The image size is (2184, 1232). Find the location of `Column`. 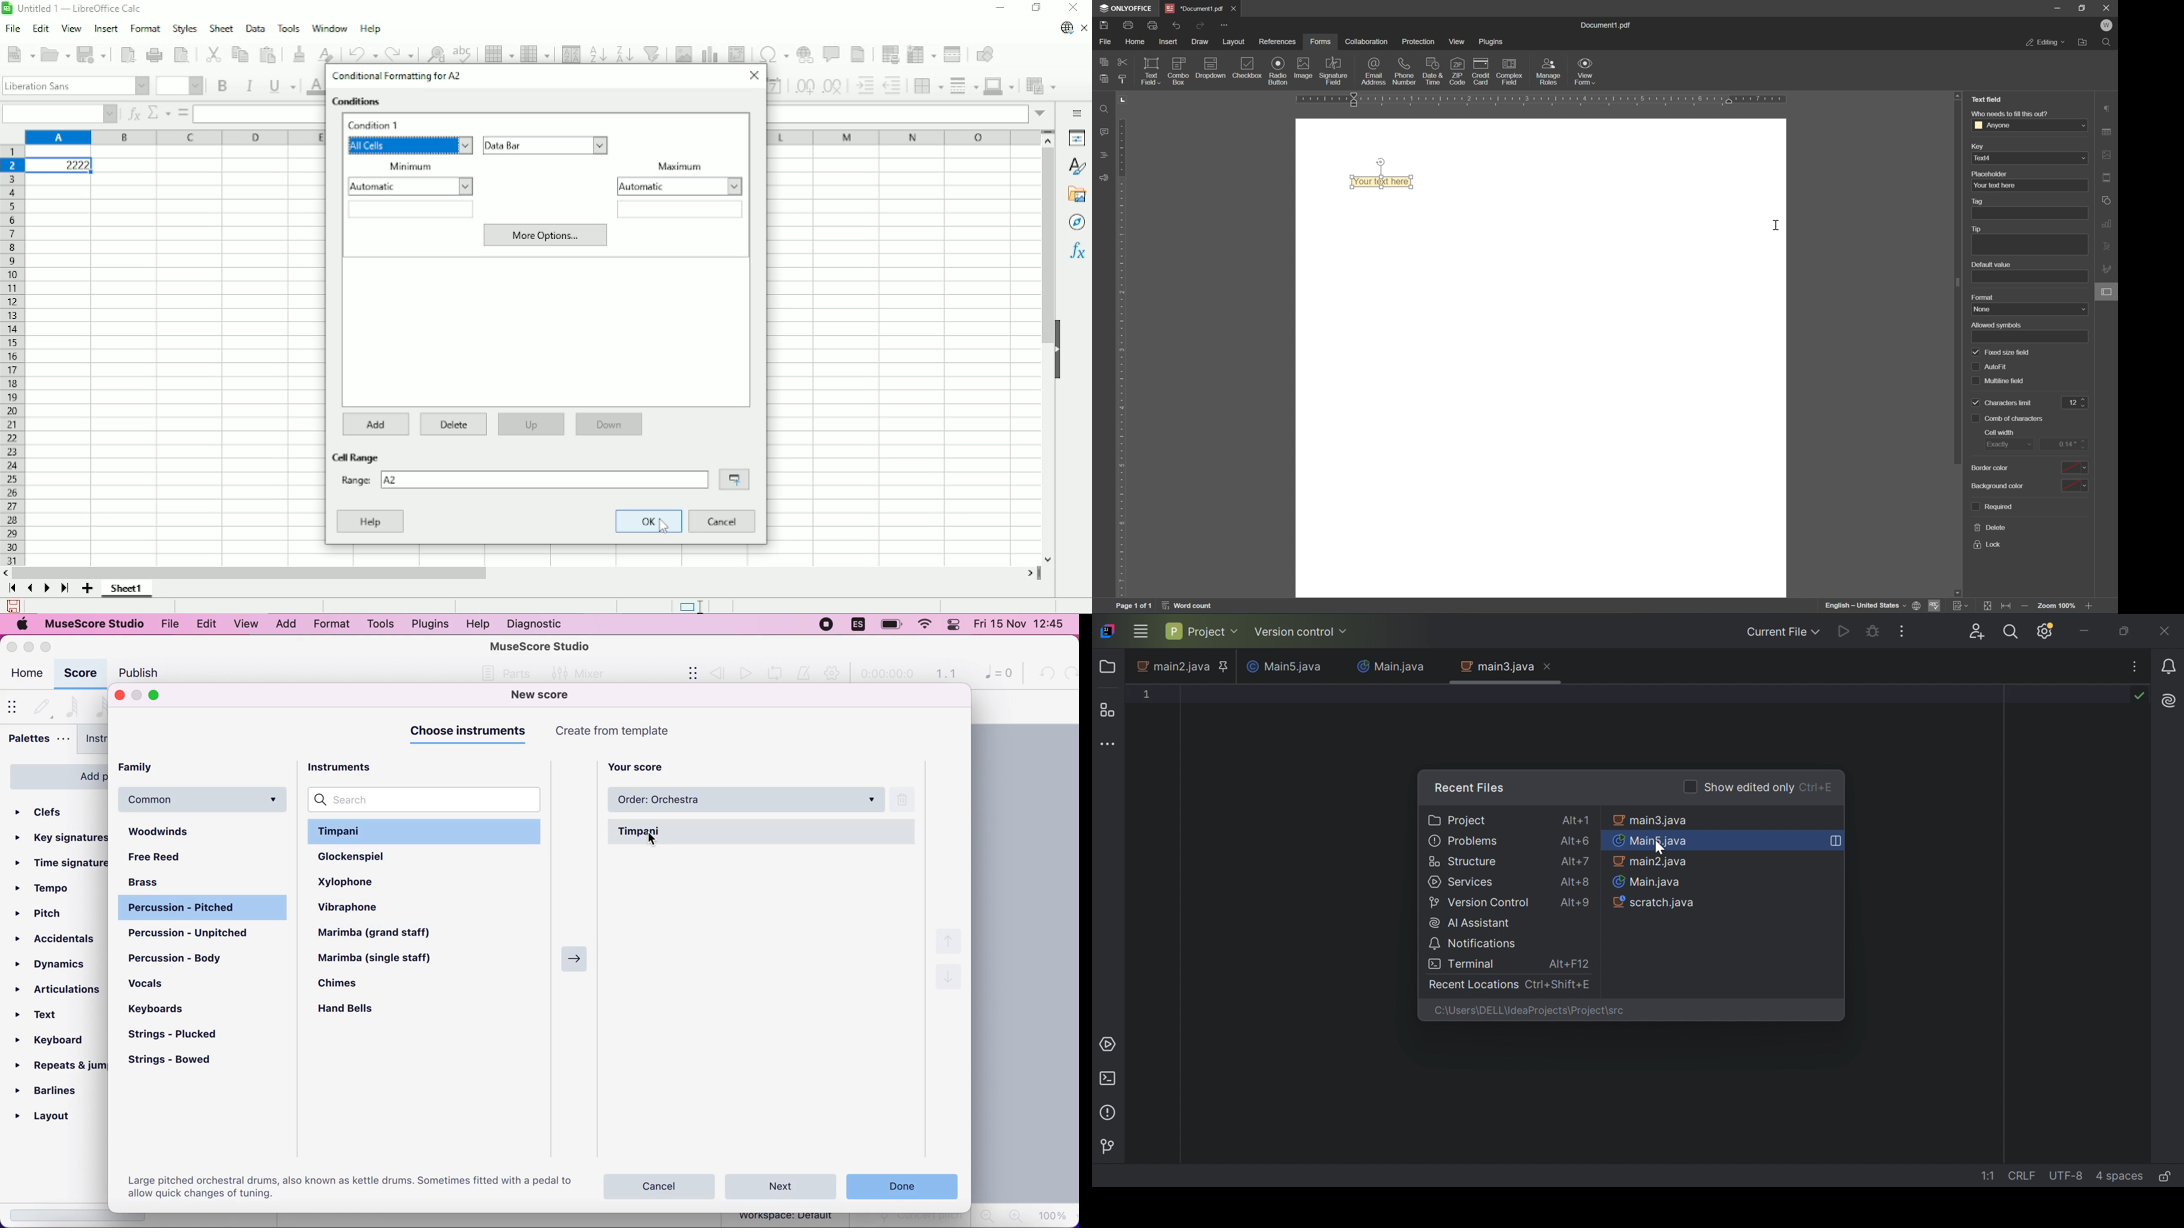

Column is located at coordinates (536, 54).